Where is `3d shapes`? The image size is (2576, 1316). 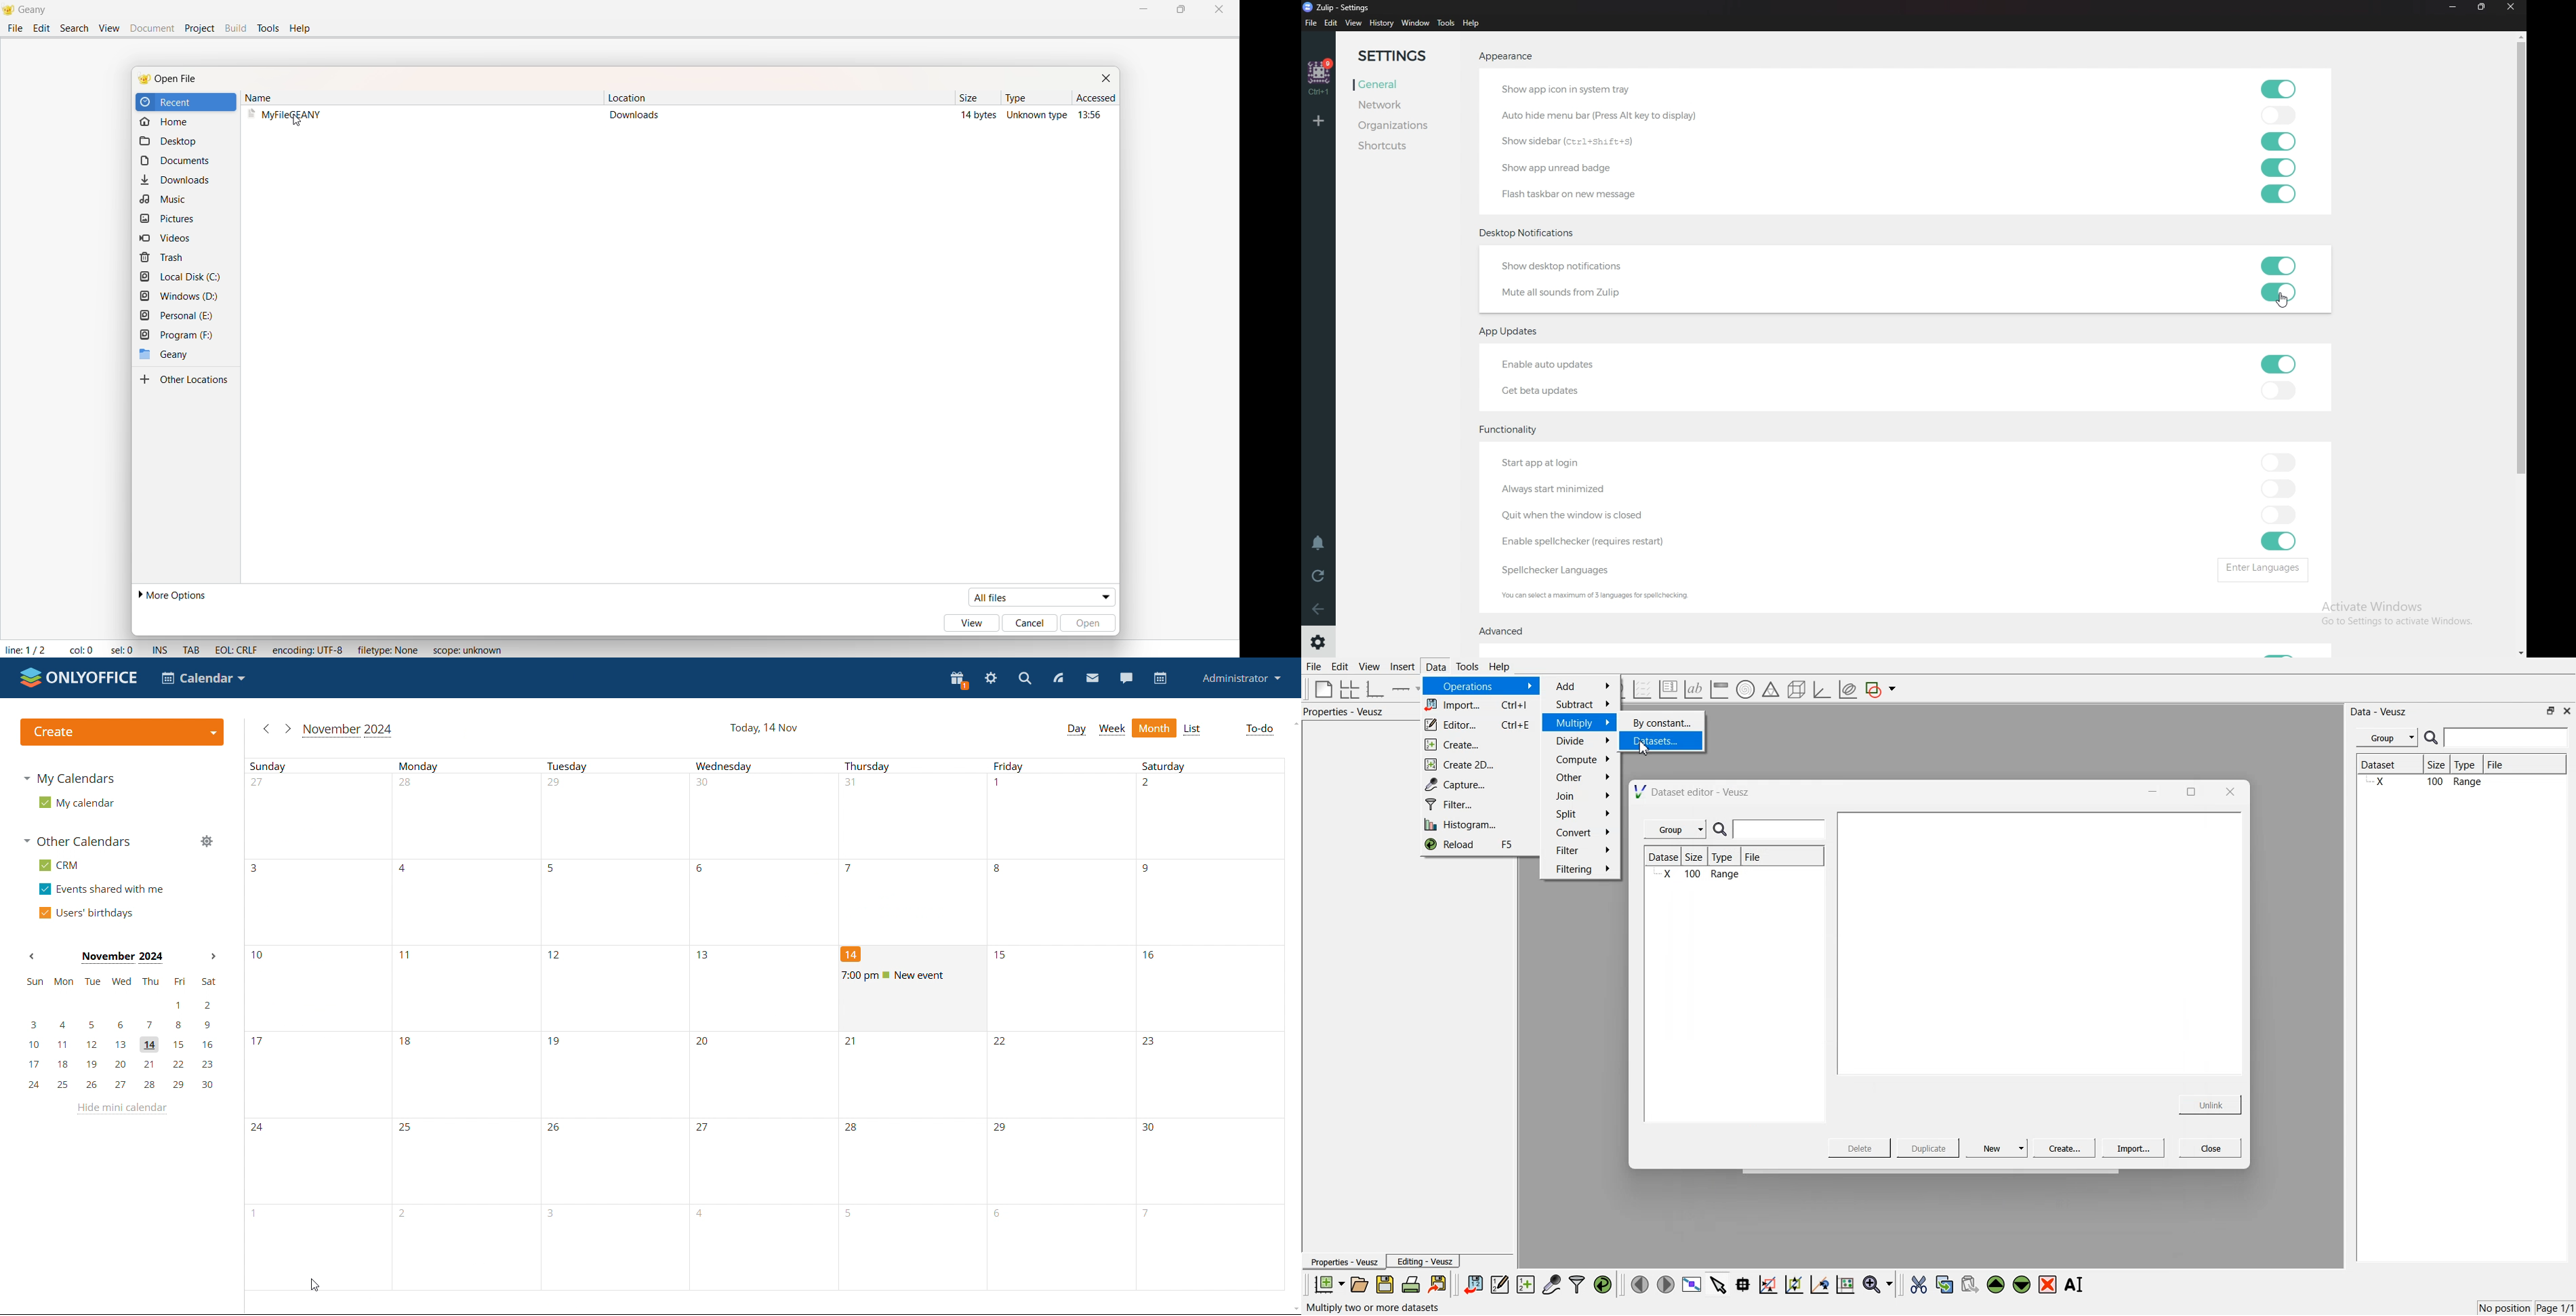
3d shapes is located at coordinates (1794, 689).